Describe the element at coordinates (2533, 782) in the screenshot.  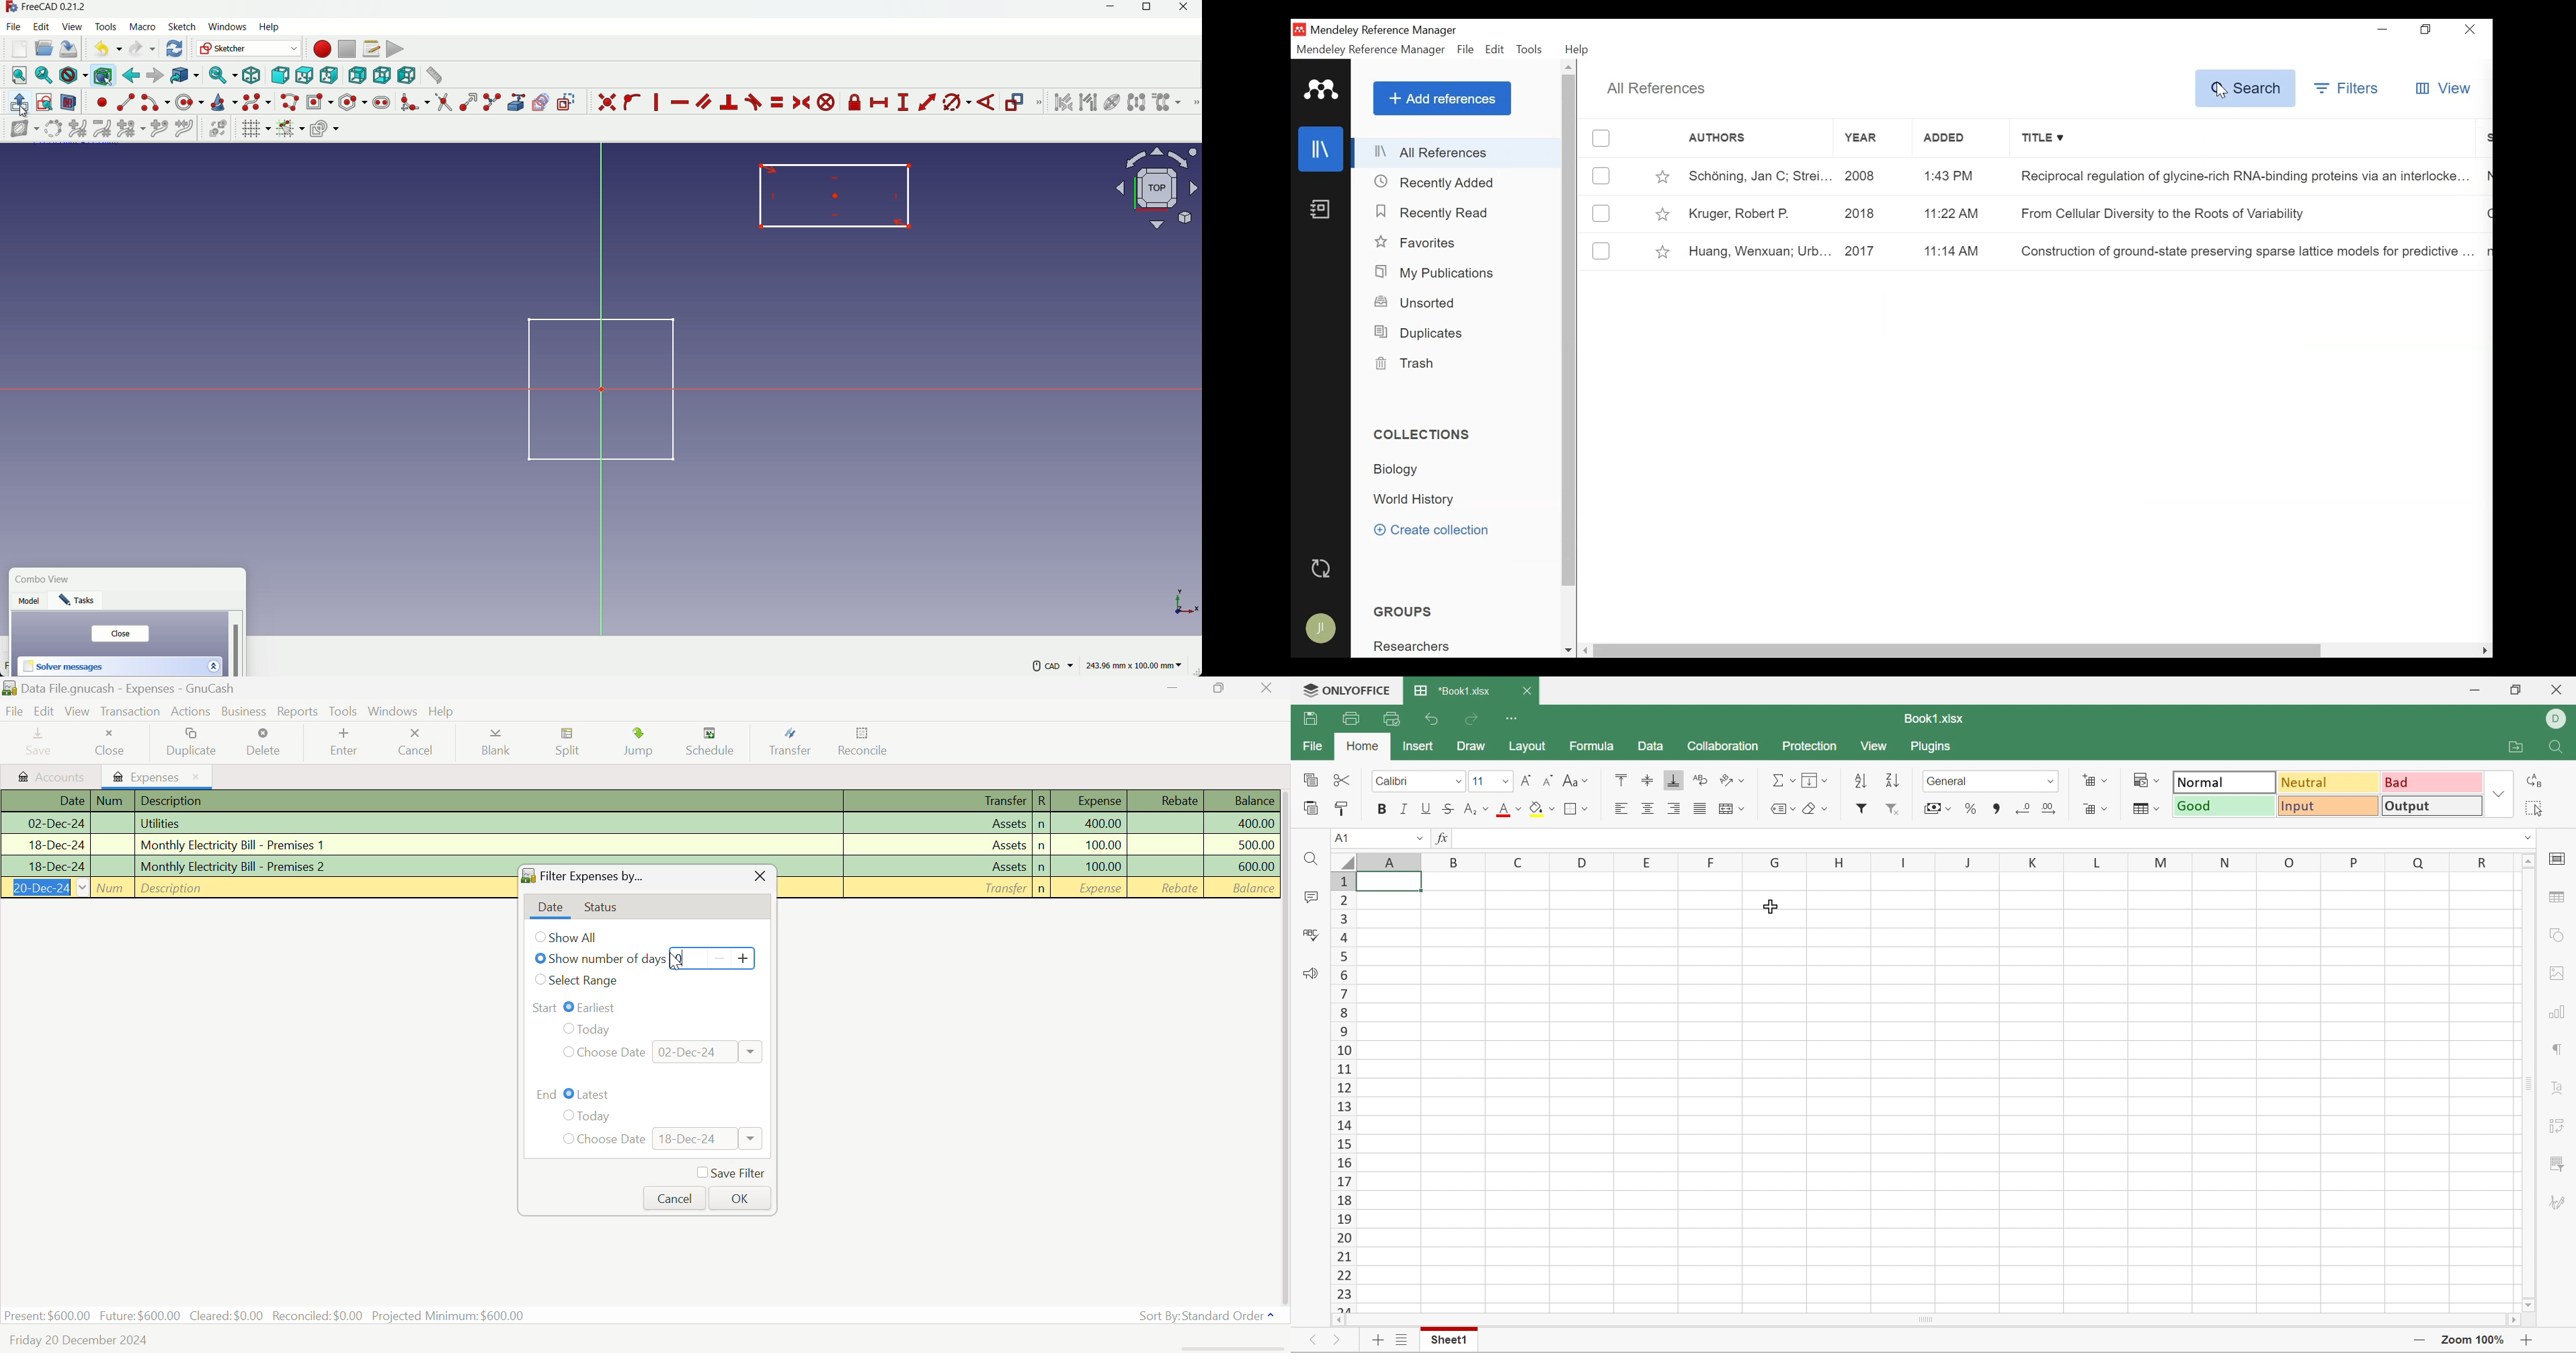
I see `Replace` at that location.